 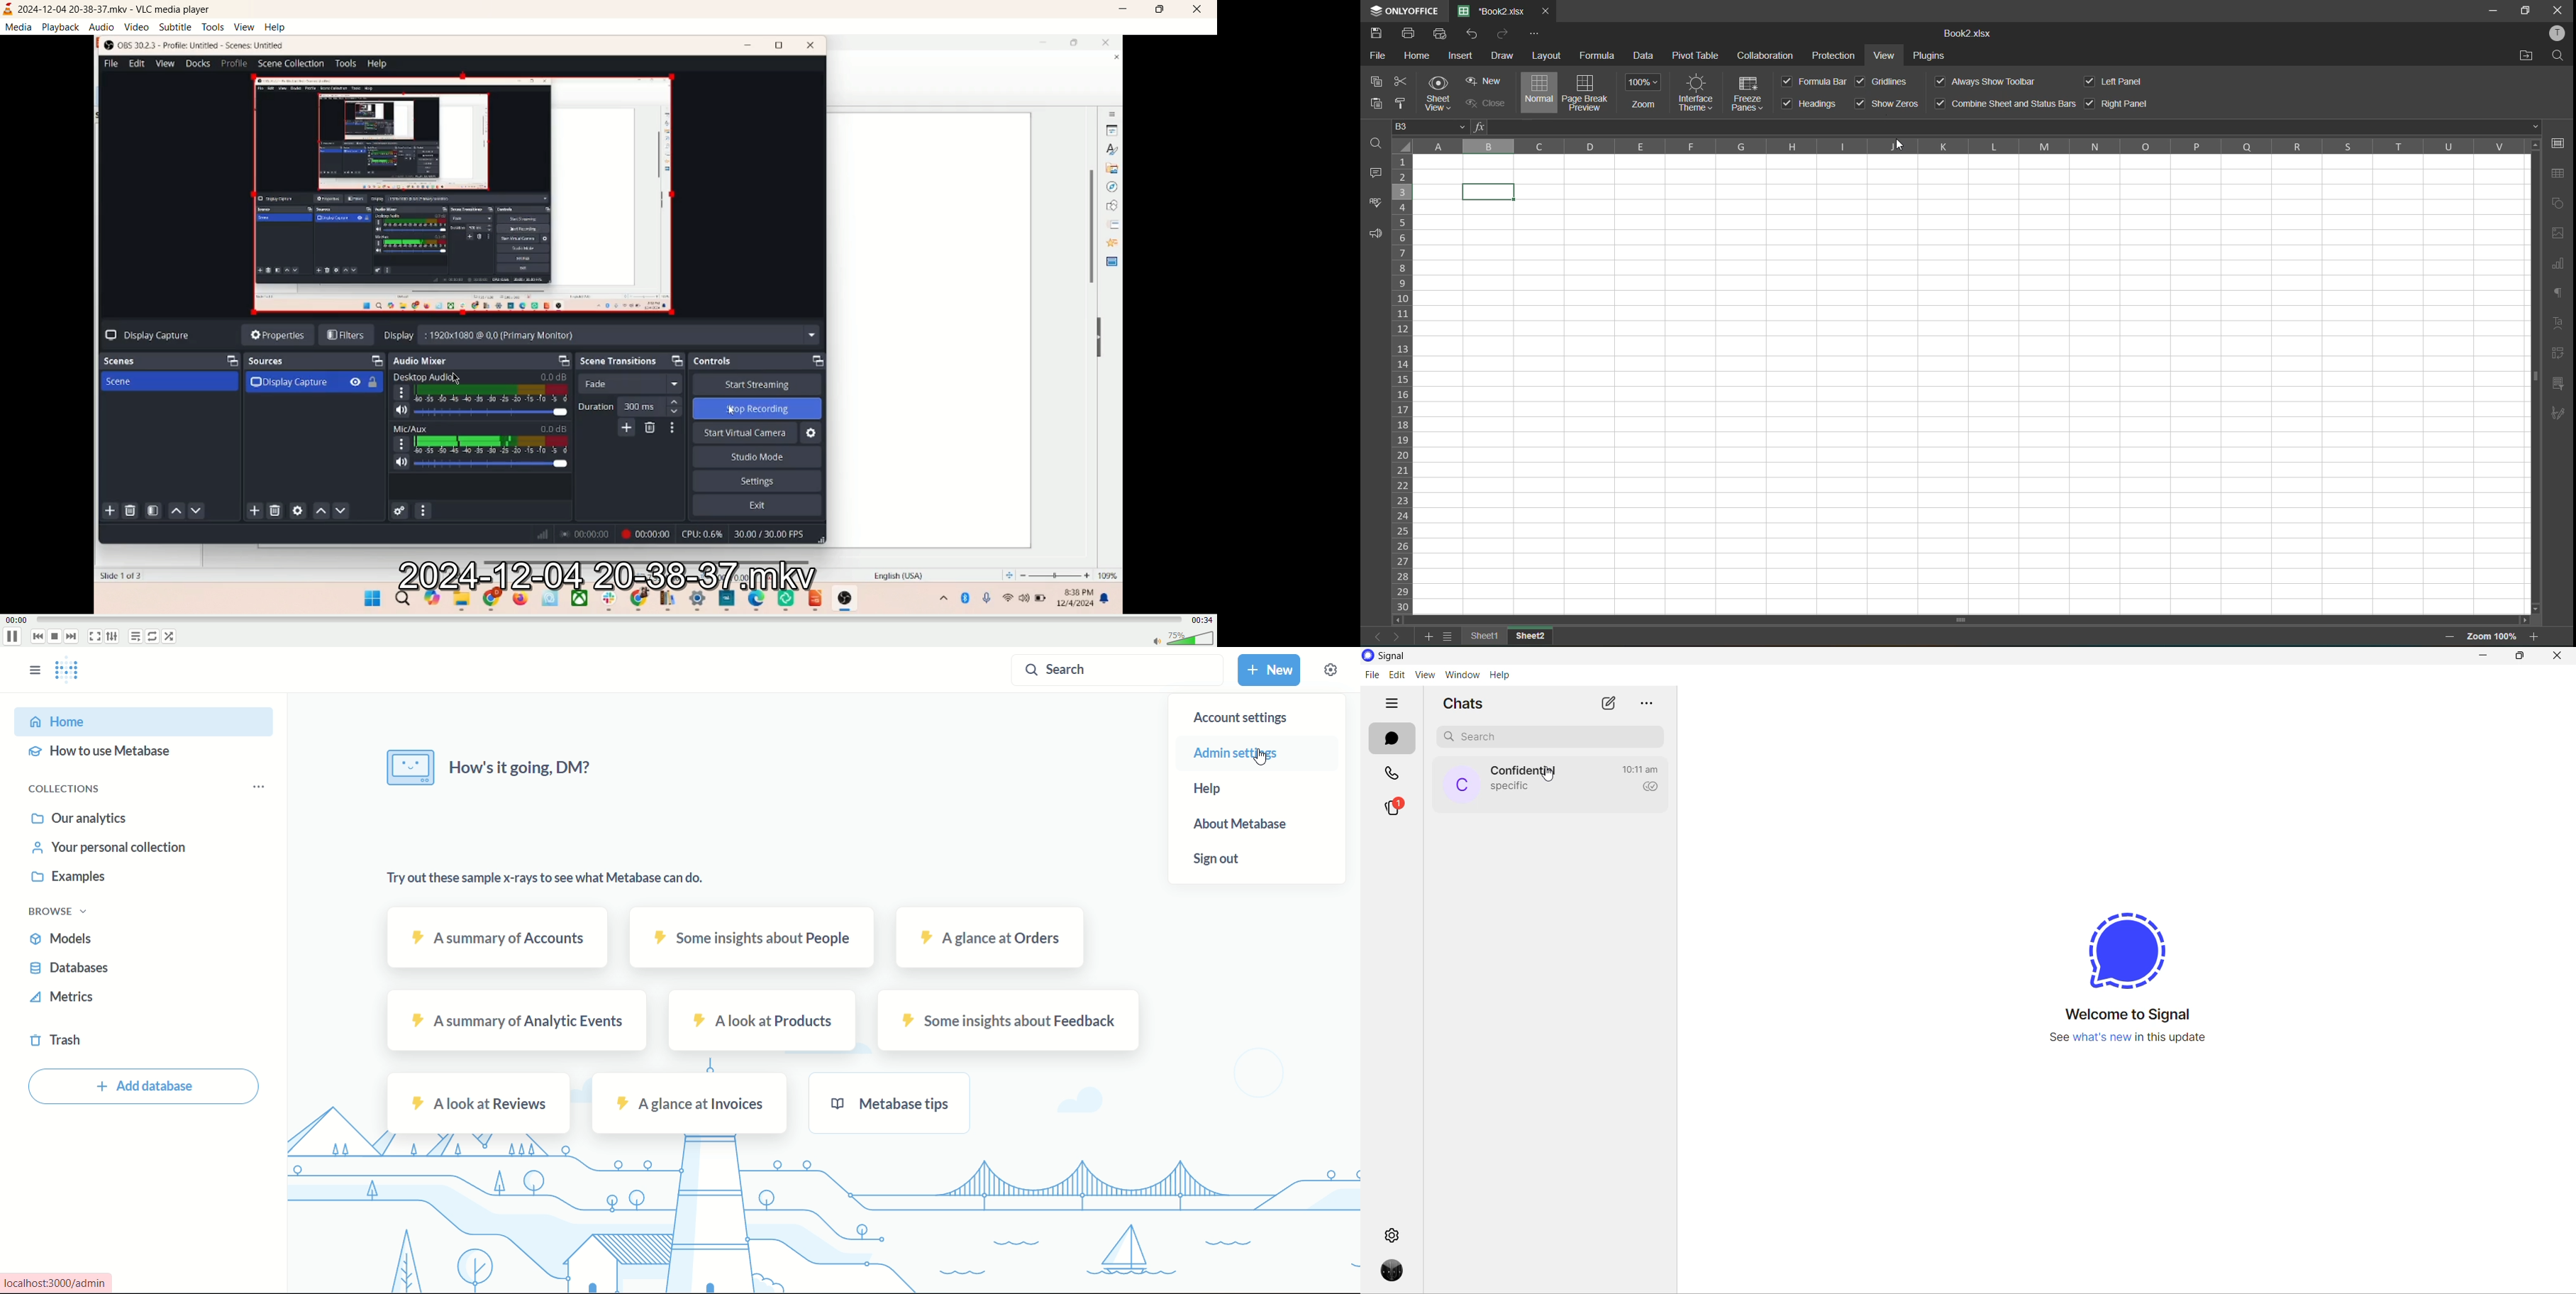 I want to click on read recipient, so click(x=1649, y=791).